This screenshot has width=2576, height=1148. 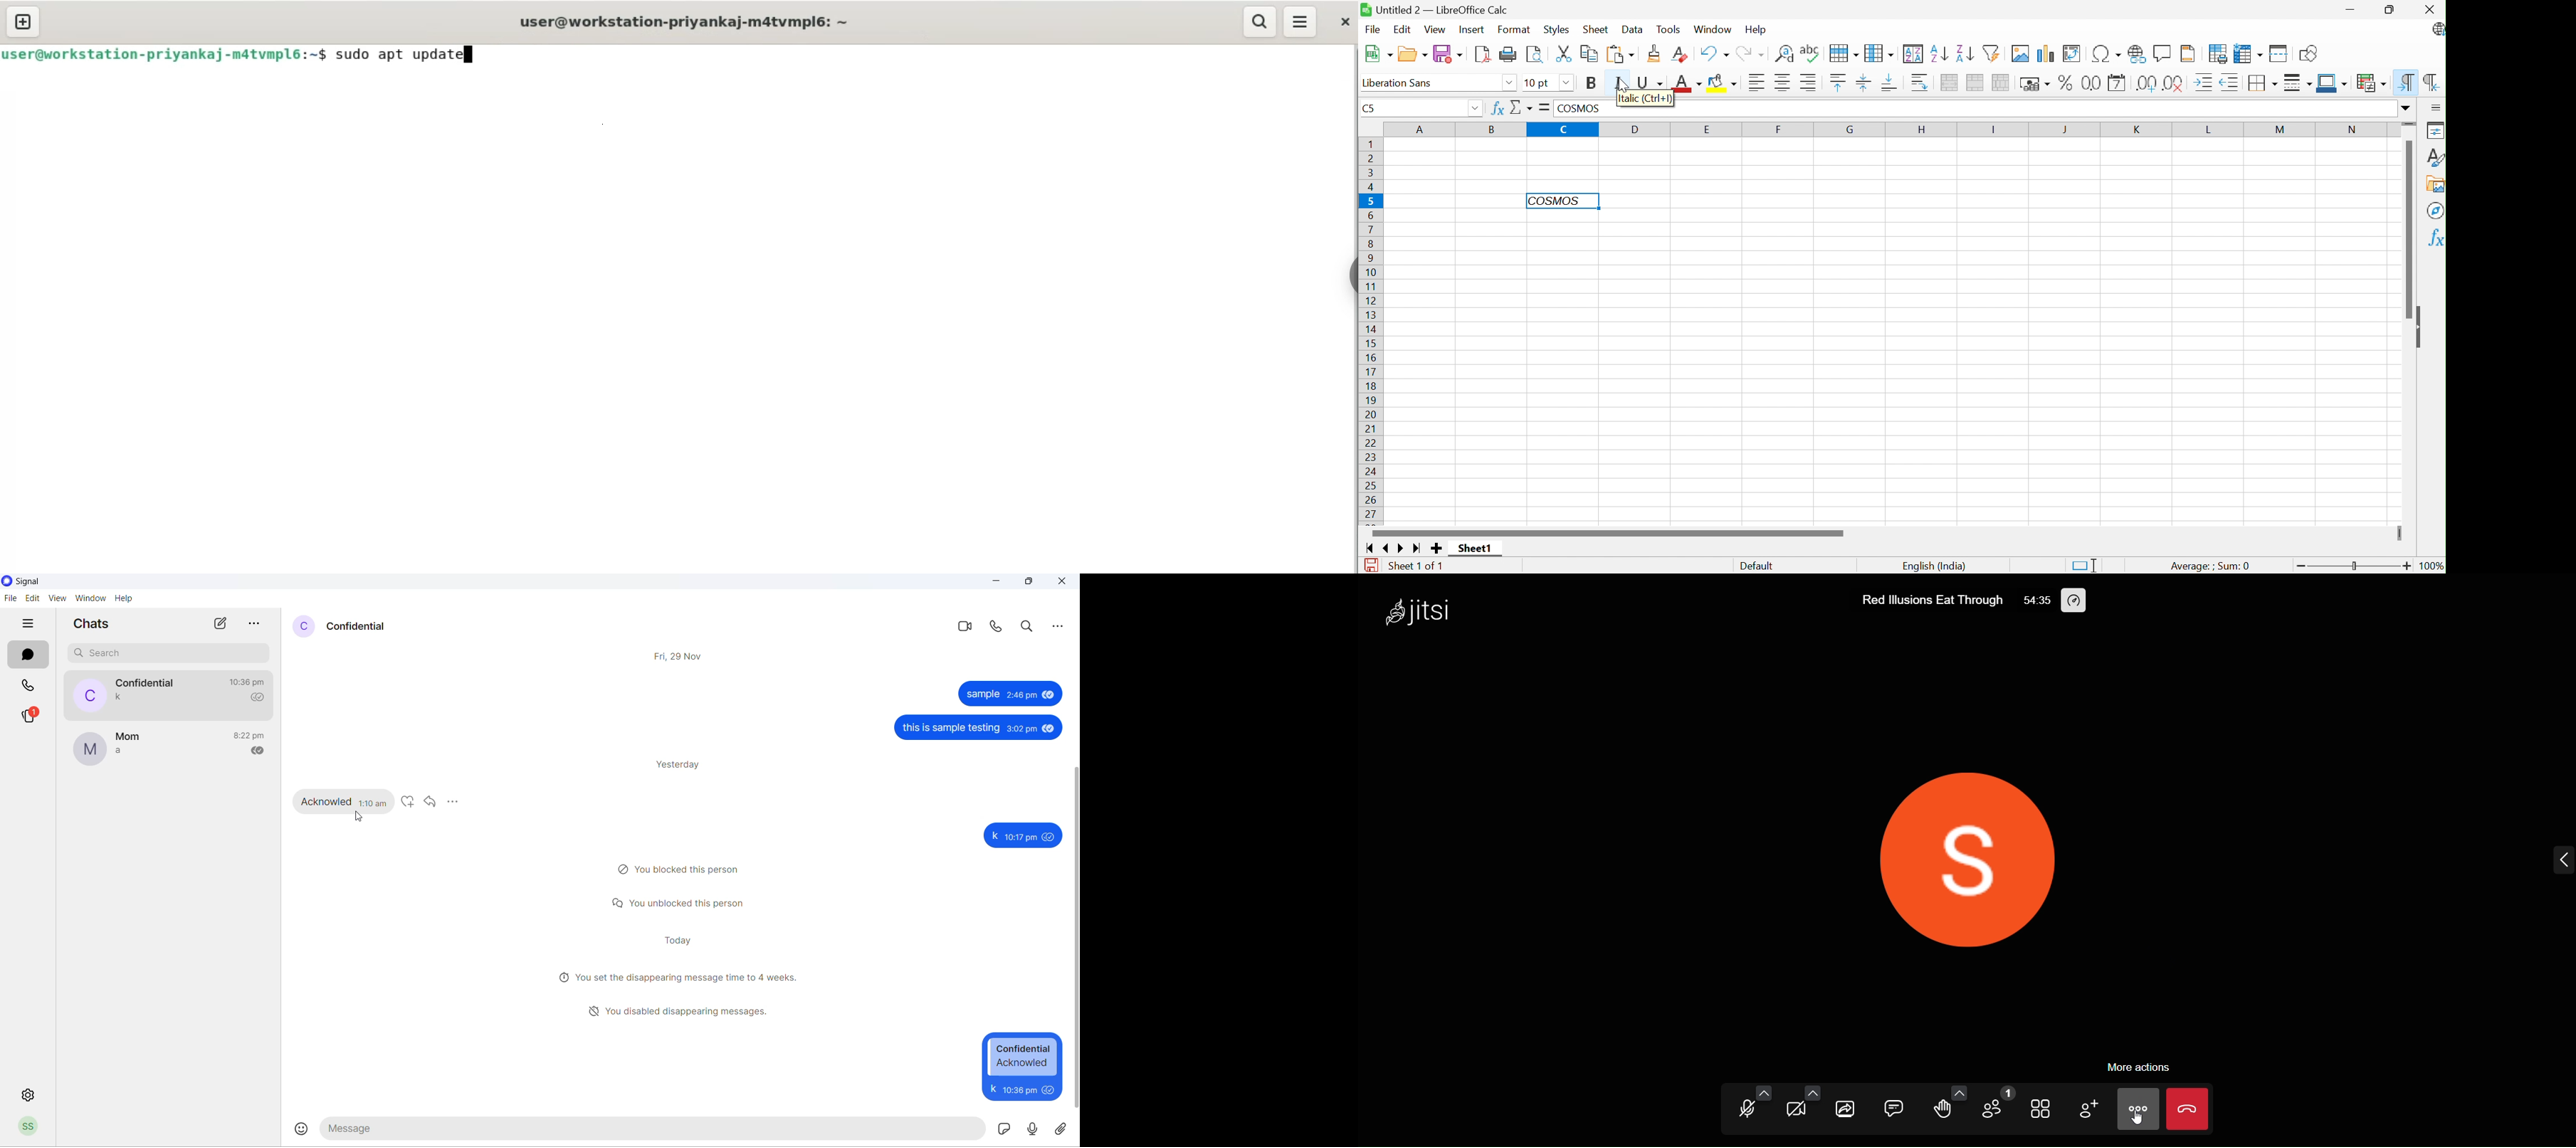 What do you see at coordinates (1795, 1113) in the screenshot?
I see `camera` at bounding box center [1795, 1113].